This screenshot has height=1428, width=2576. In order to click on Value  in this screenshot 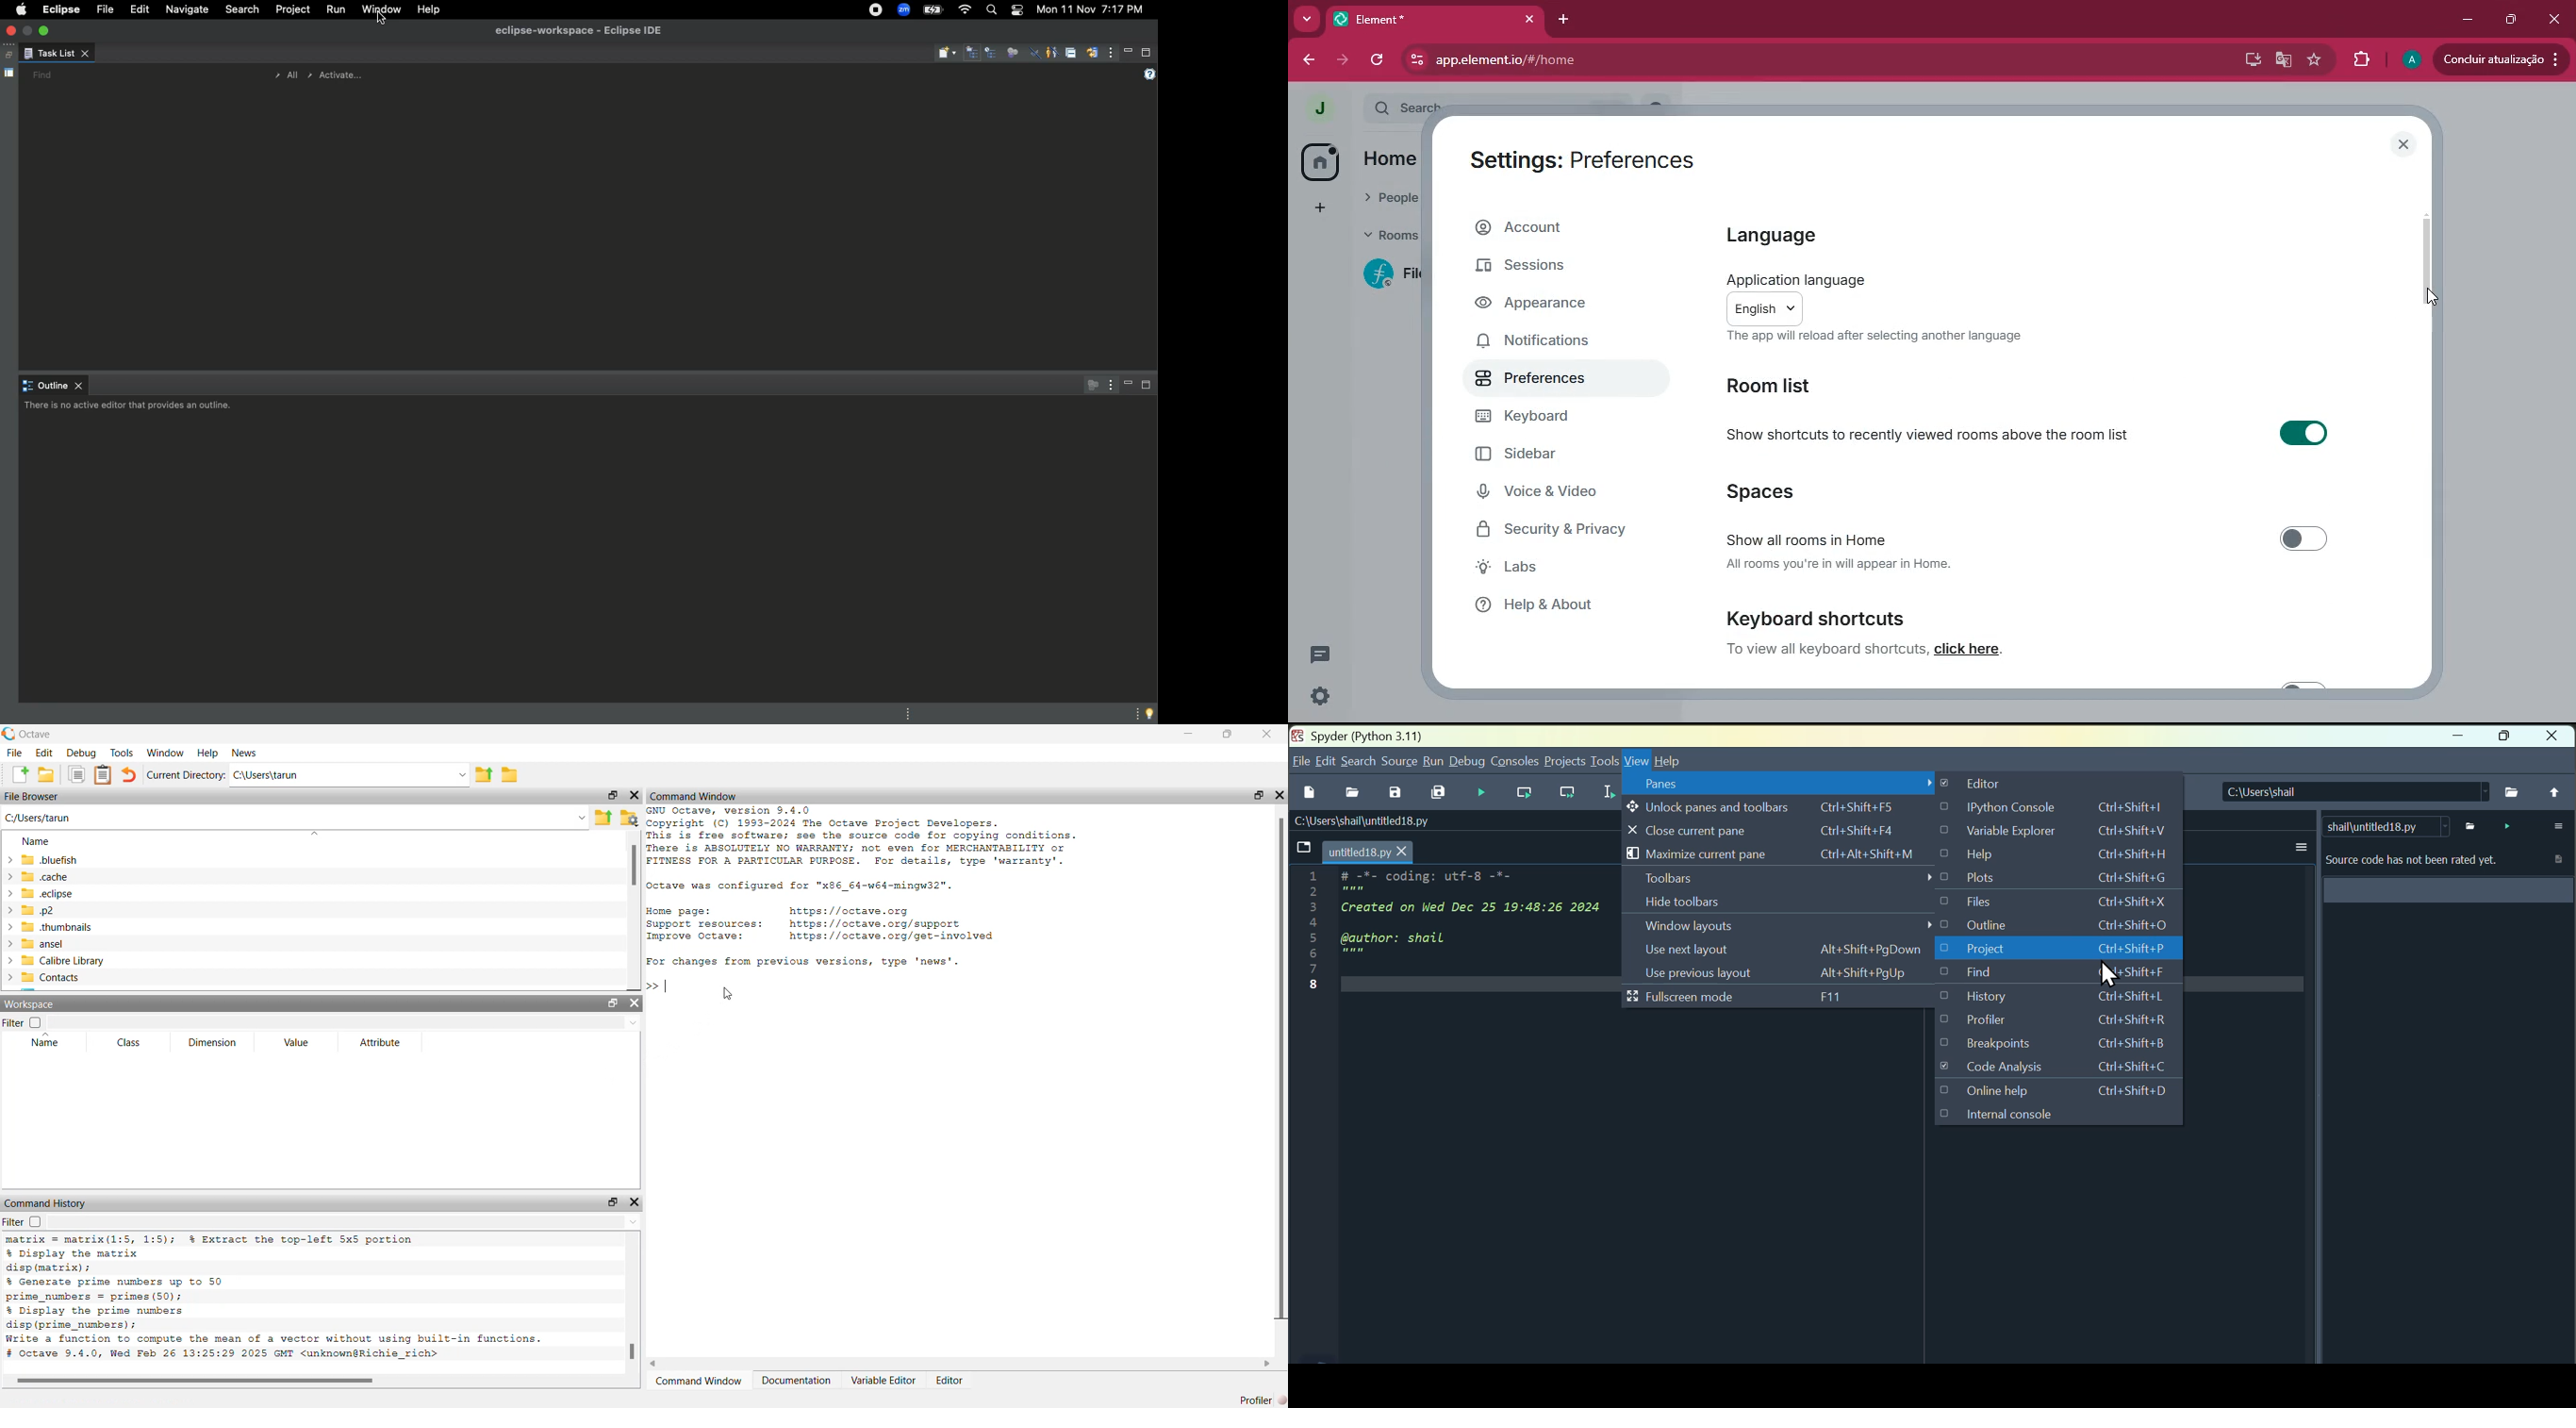, I will do `click(297, 1042)`.